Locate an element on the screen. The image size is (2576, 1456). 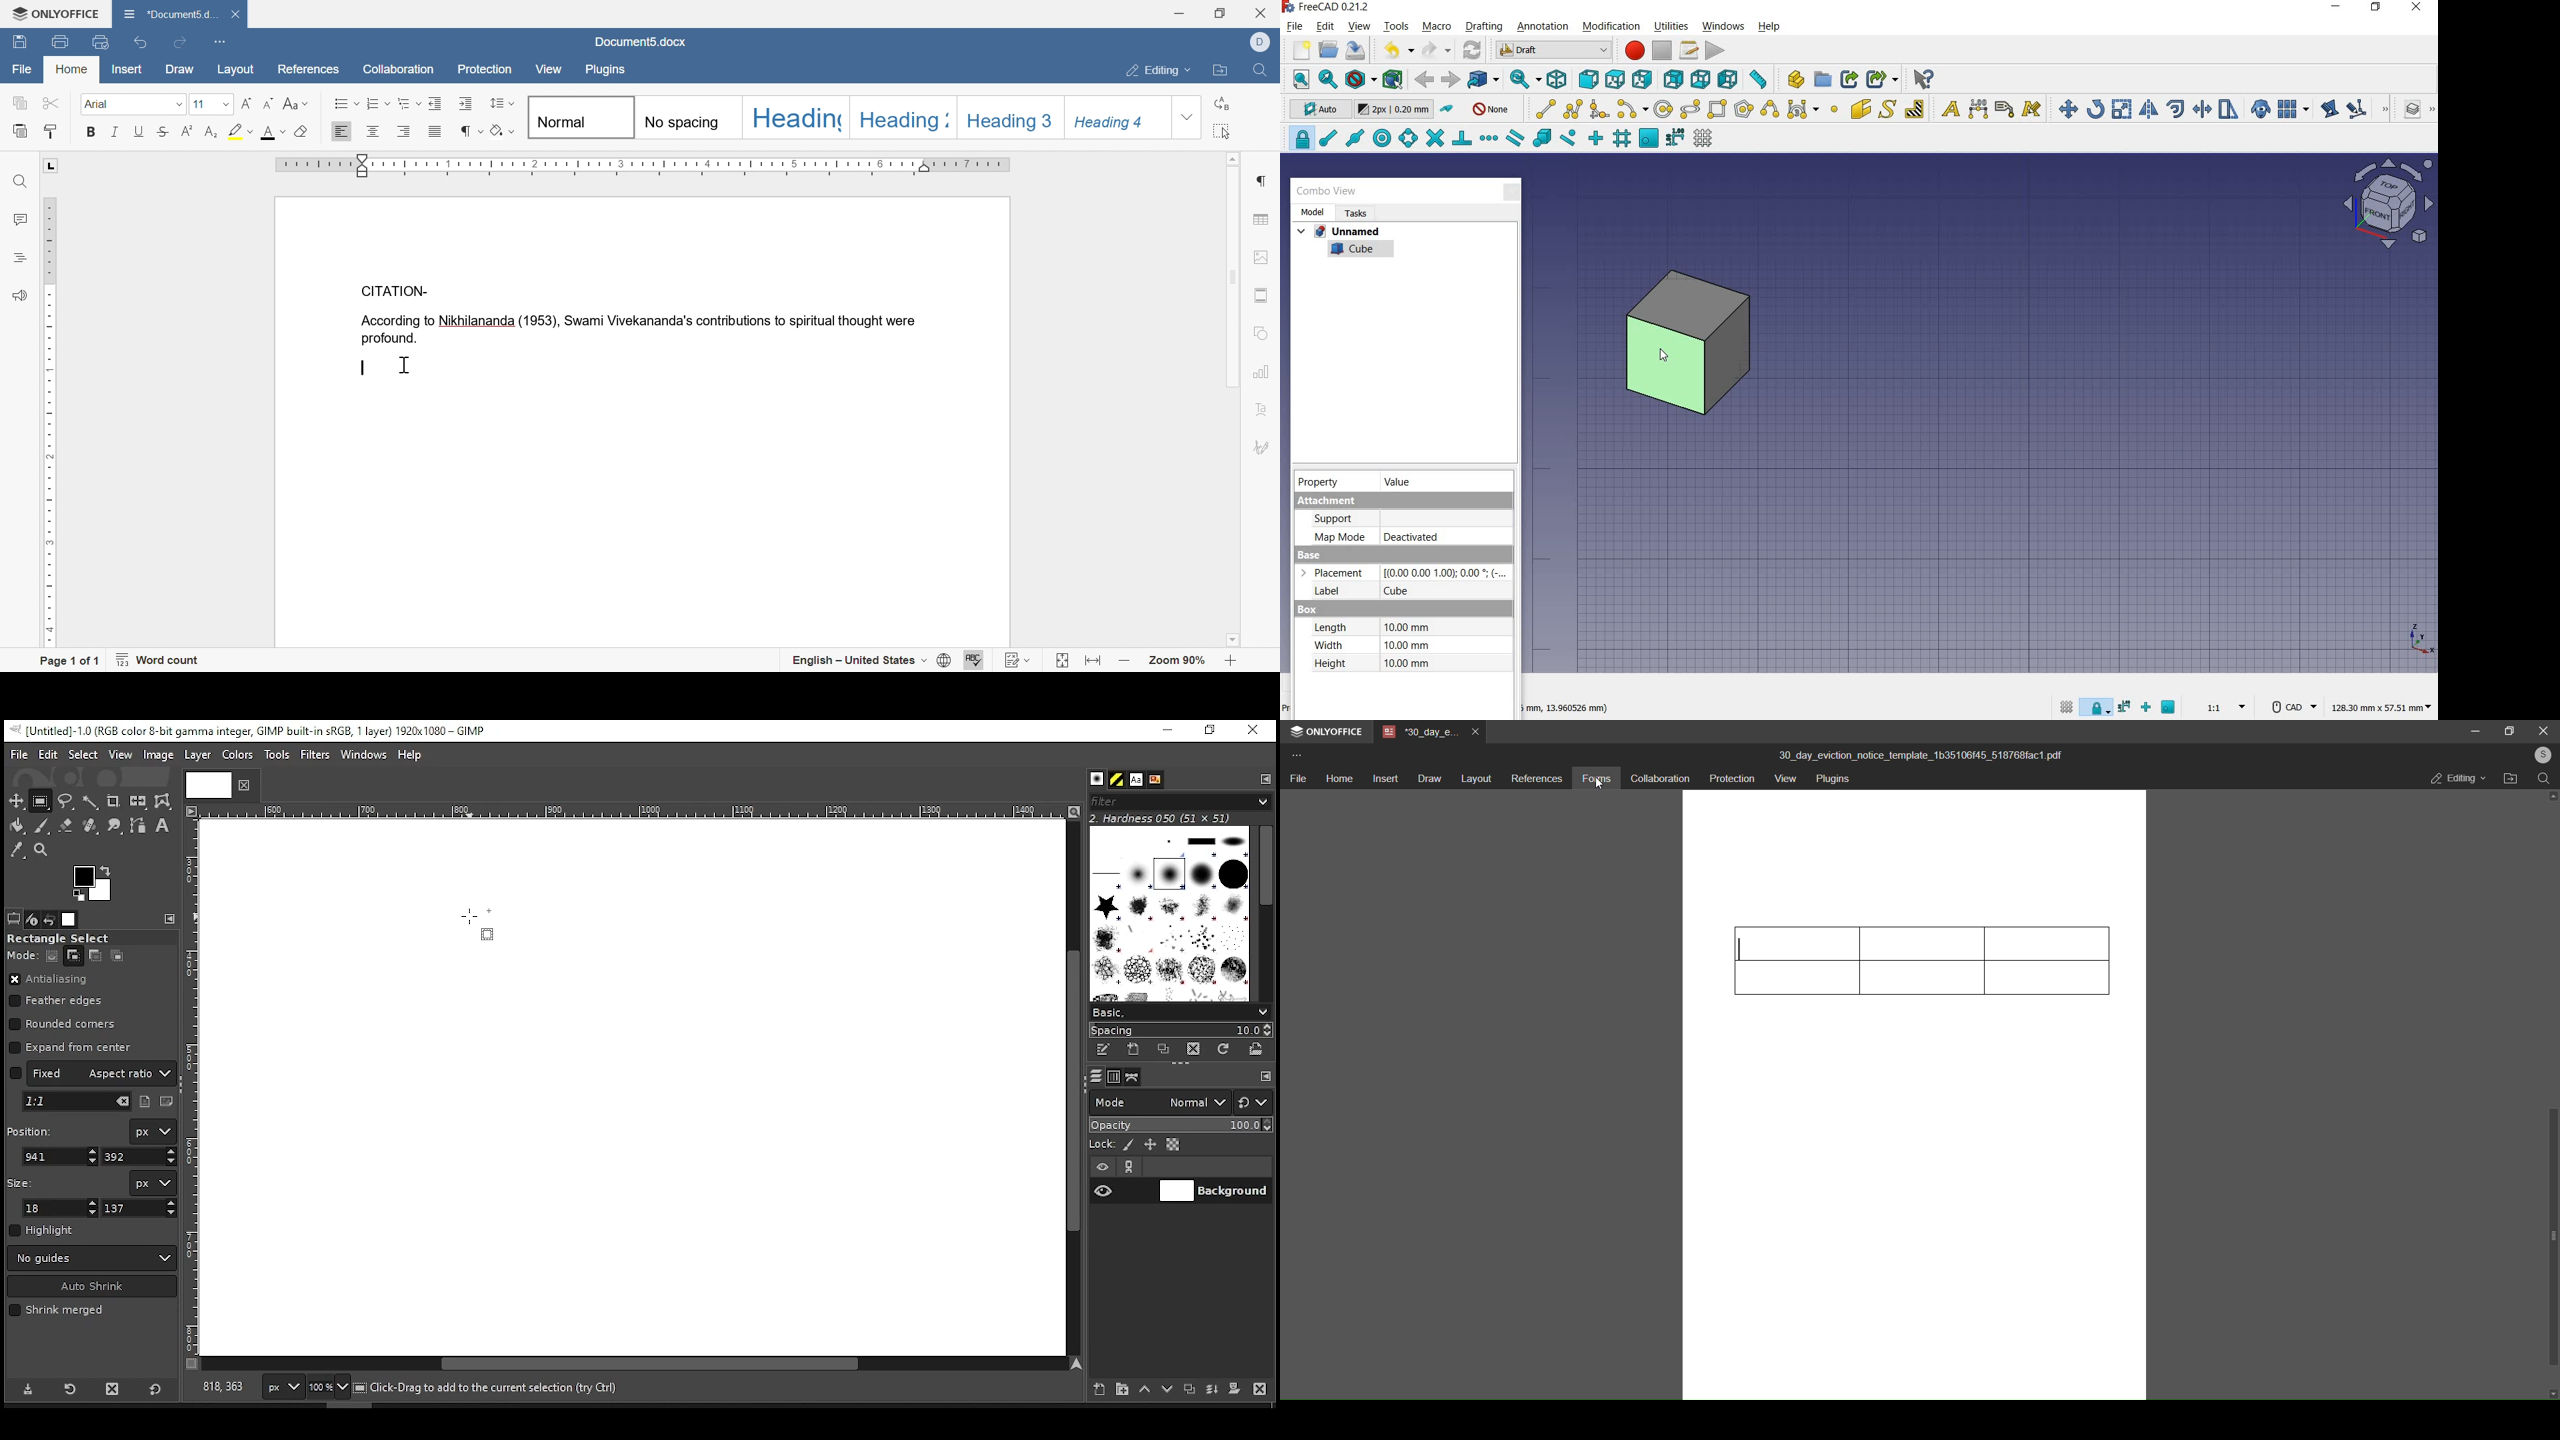
snap extension is located at coordinates (1489, 139).